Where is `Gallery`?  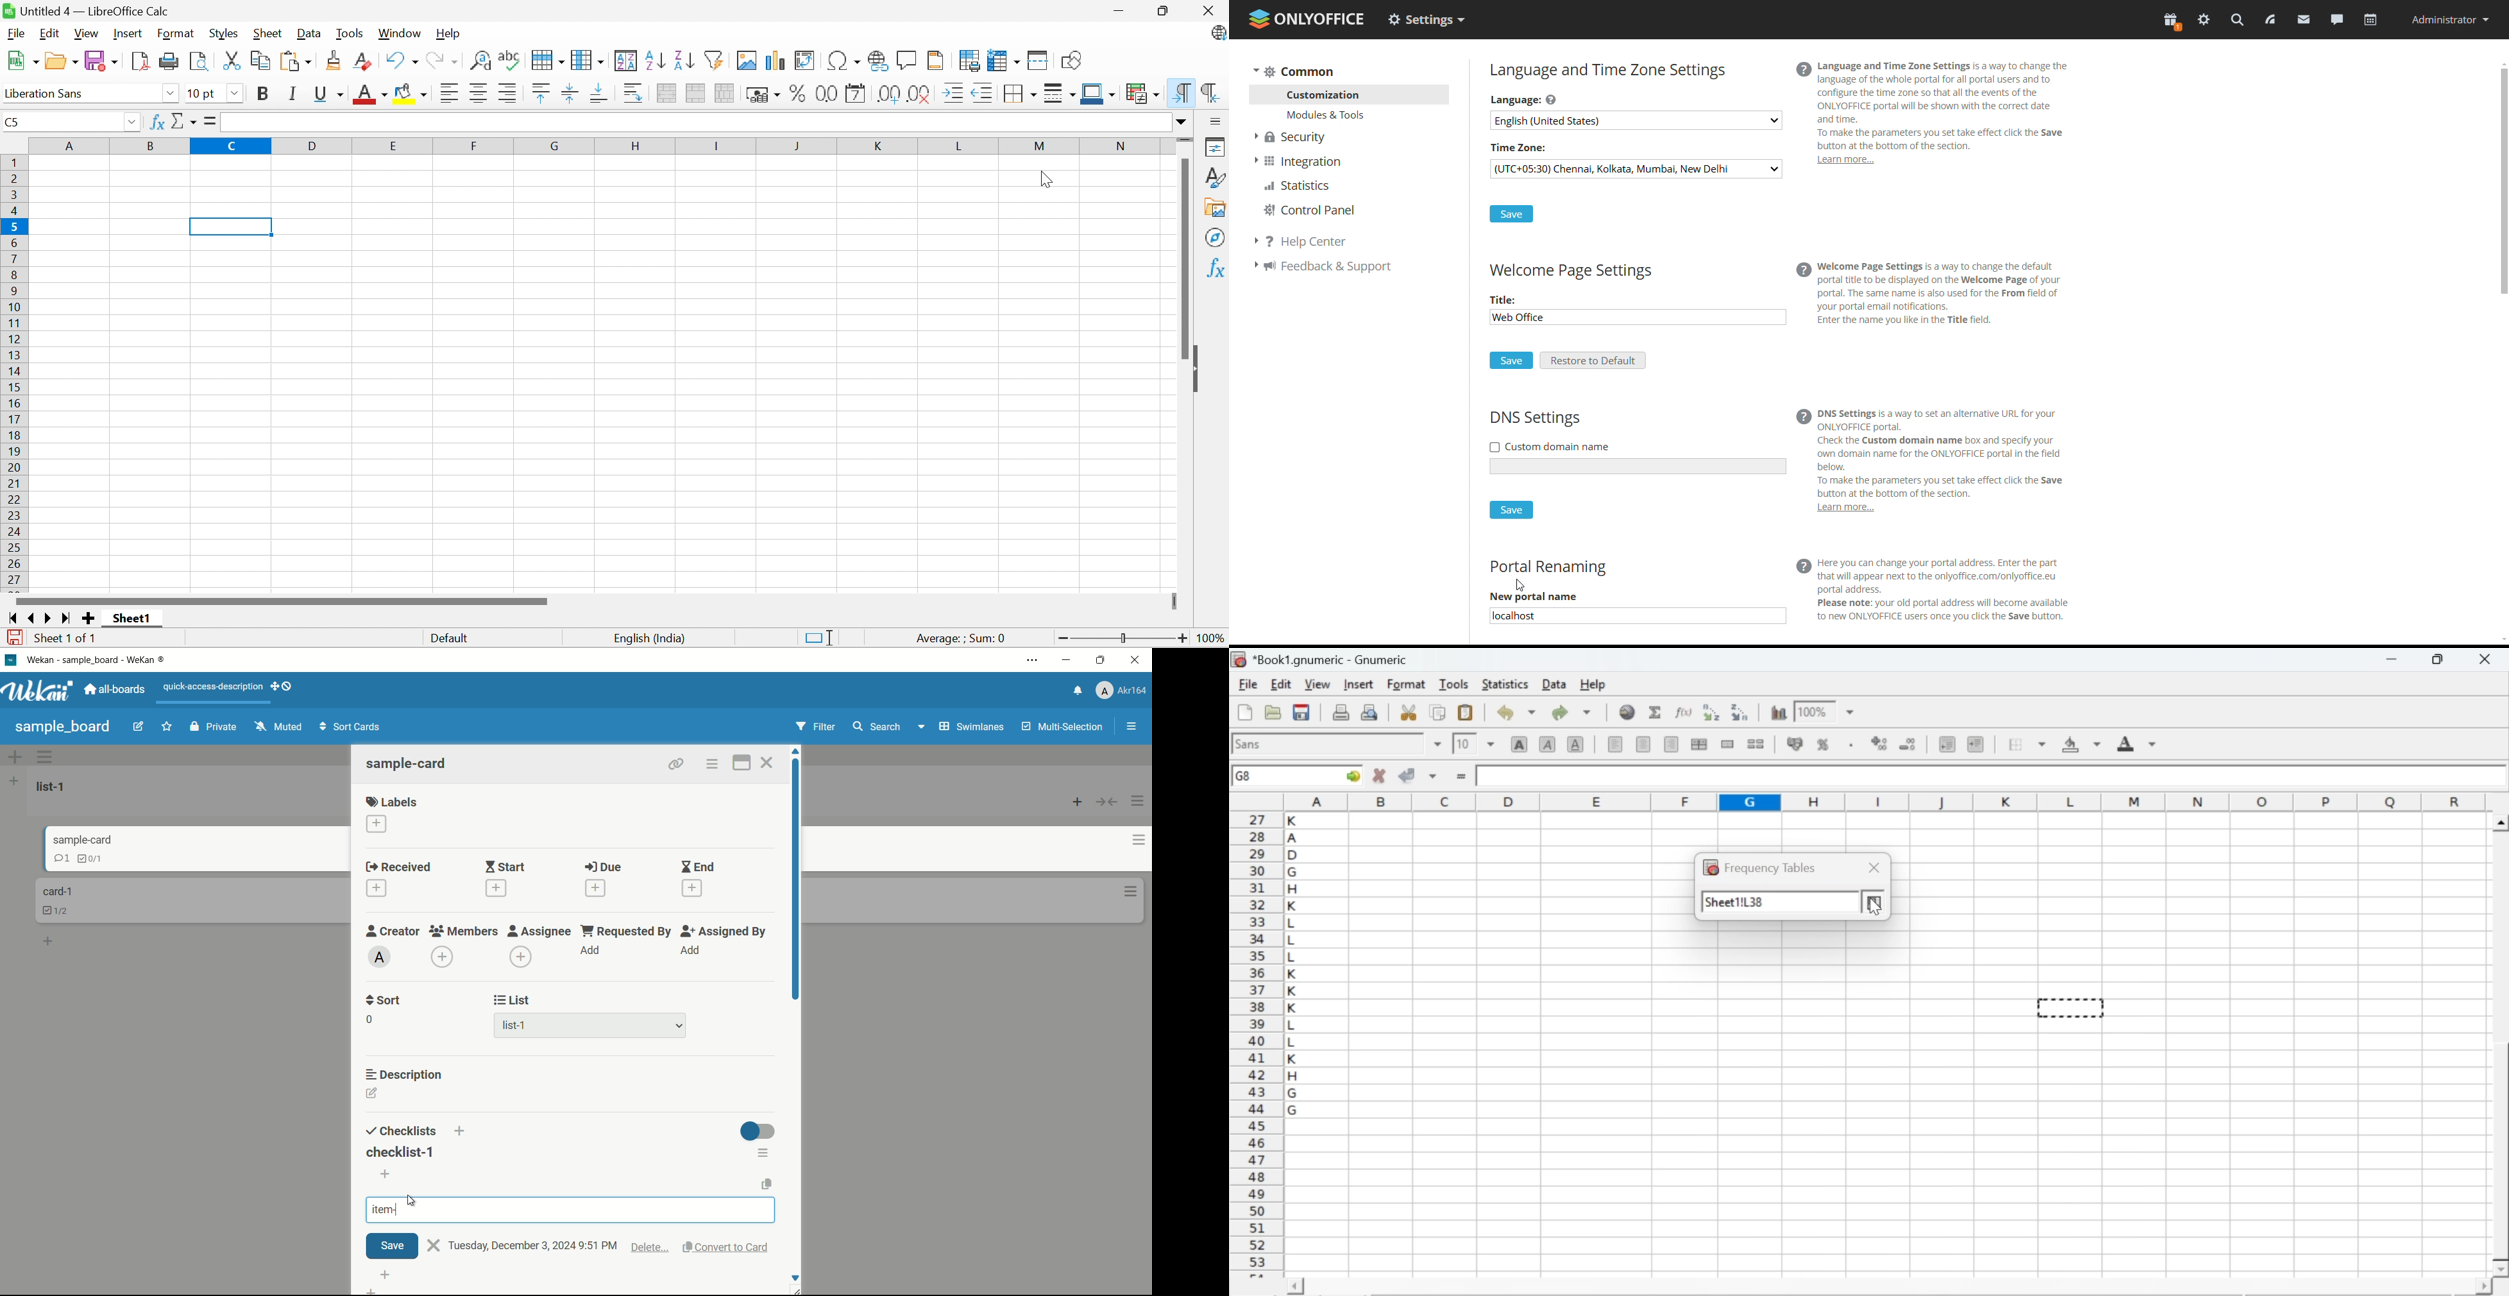
Gallery is located at coordinates (1216, 209).